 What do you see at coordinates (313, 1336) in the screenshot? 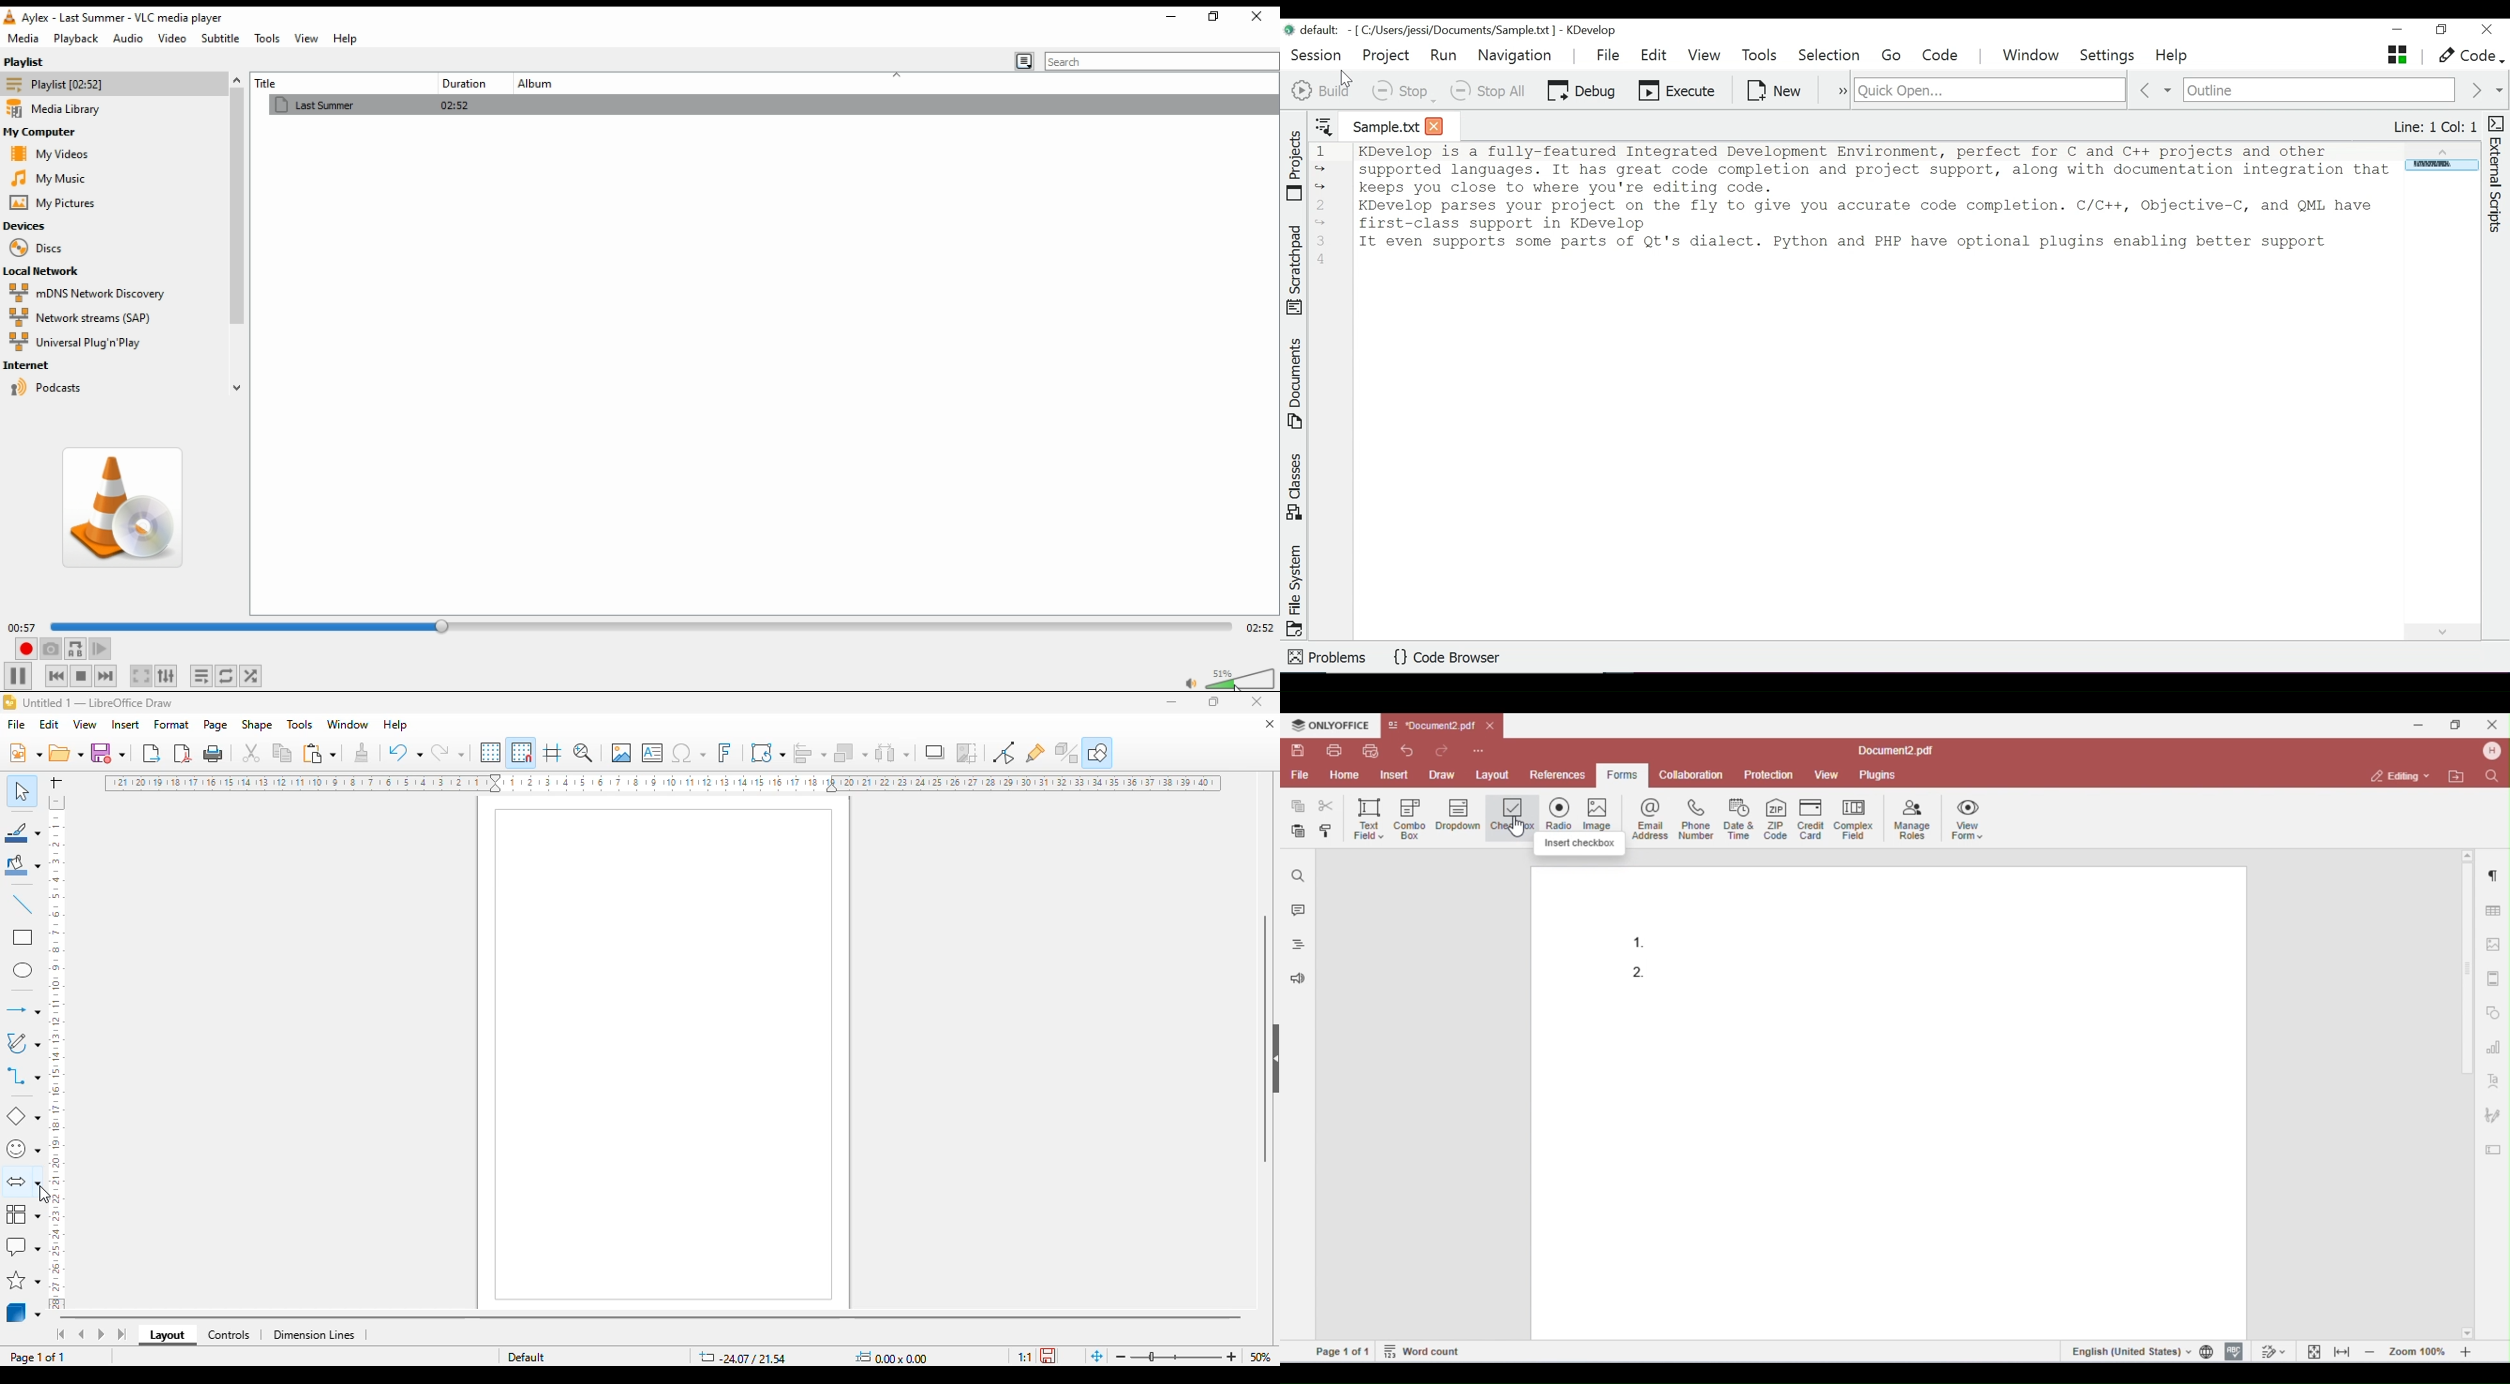
I see `dimension lines` at bounding box center [313, 1336].